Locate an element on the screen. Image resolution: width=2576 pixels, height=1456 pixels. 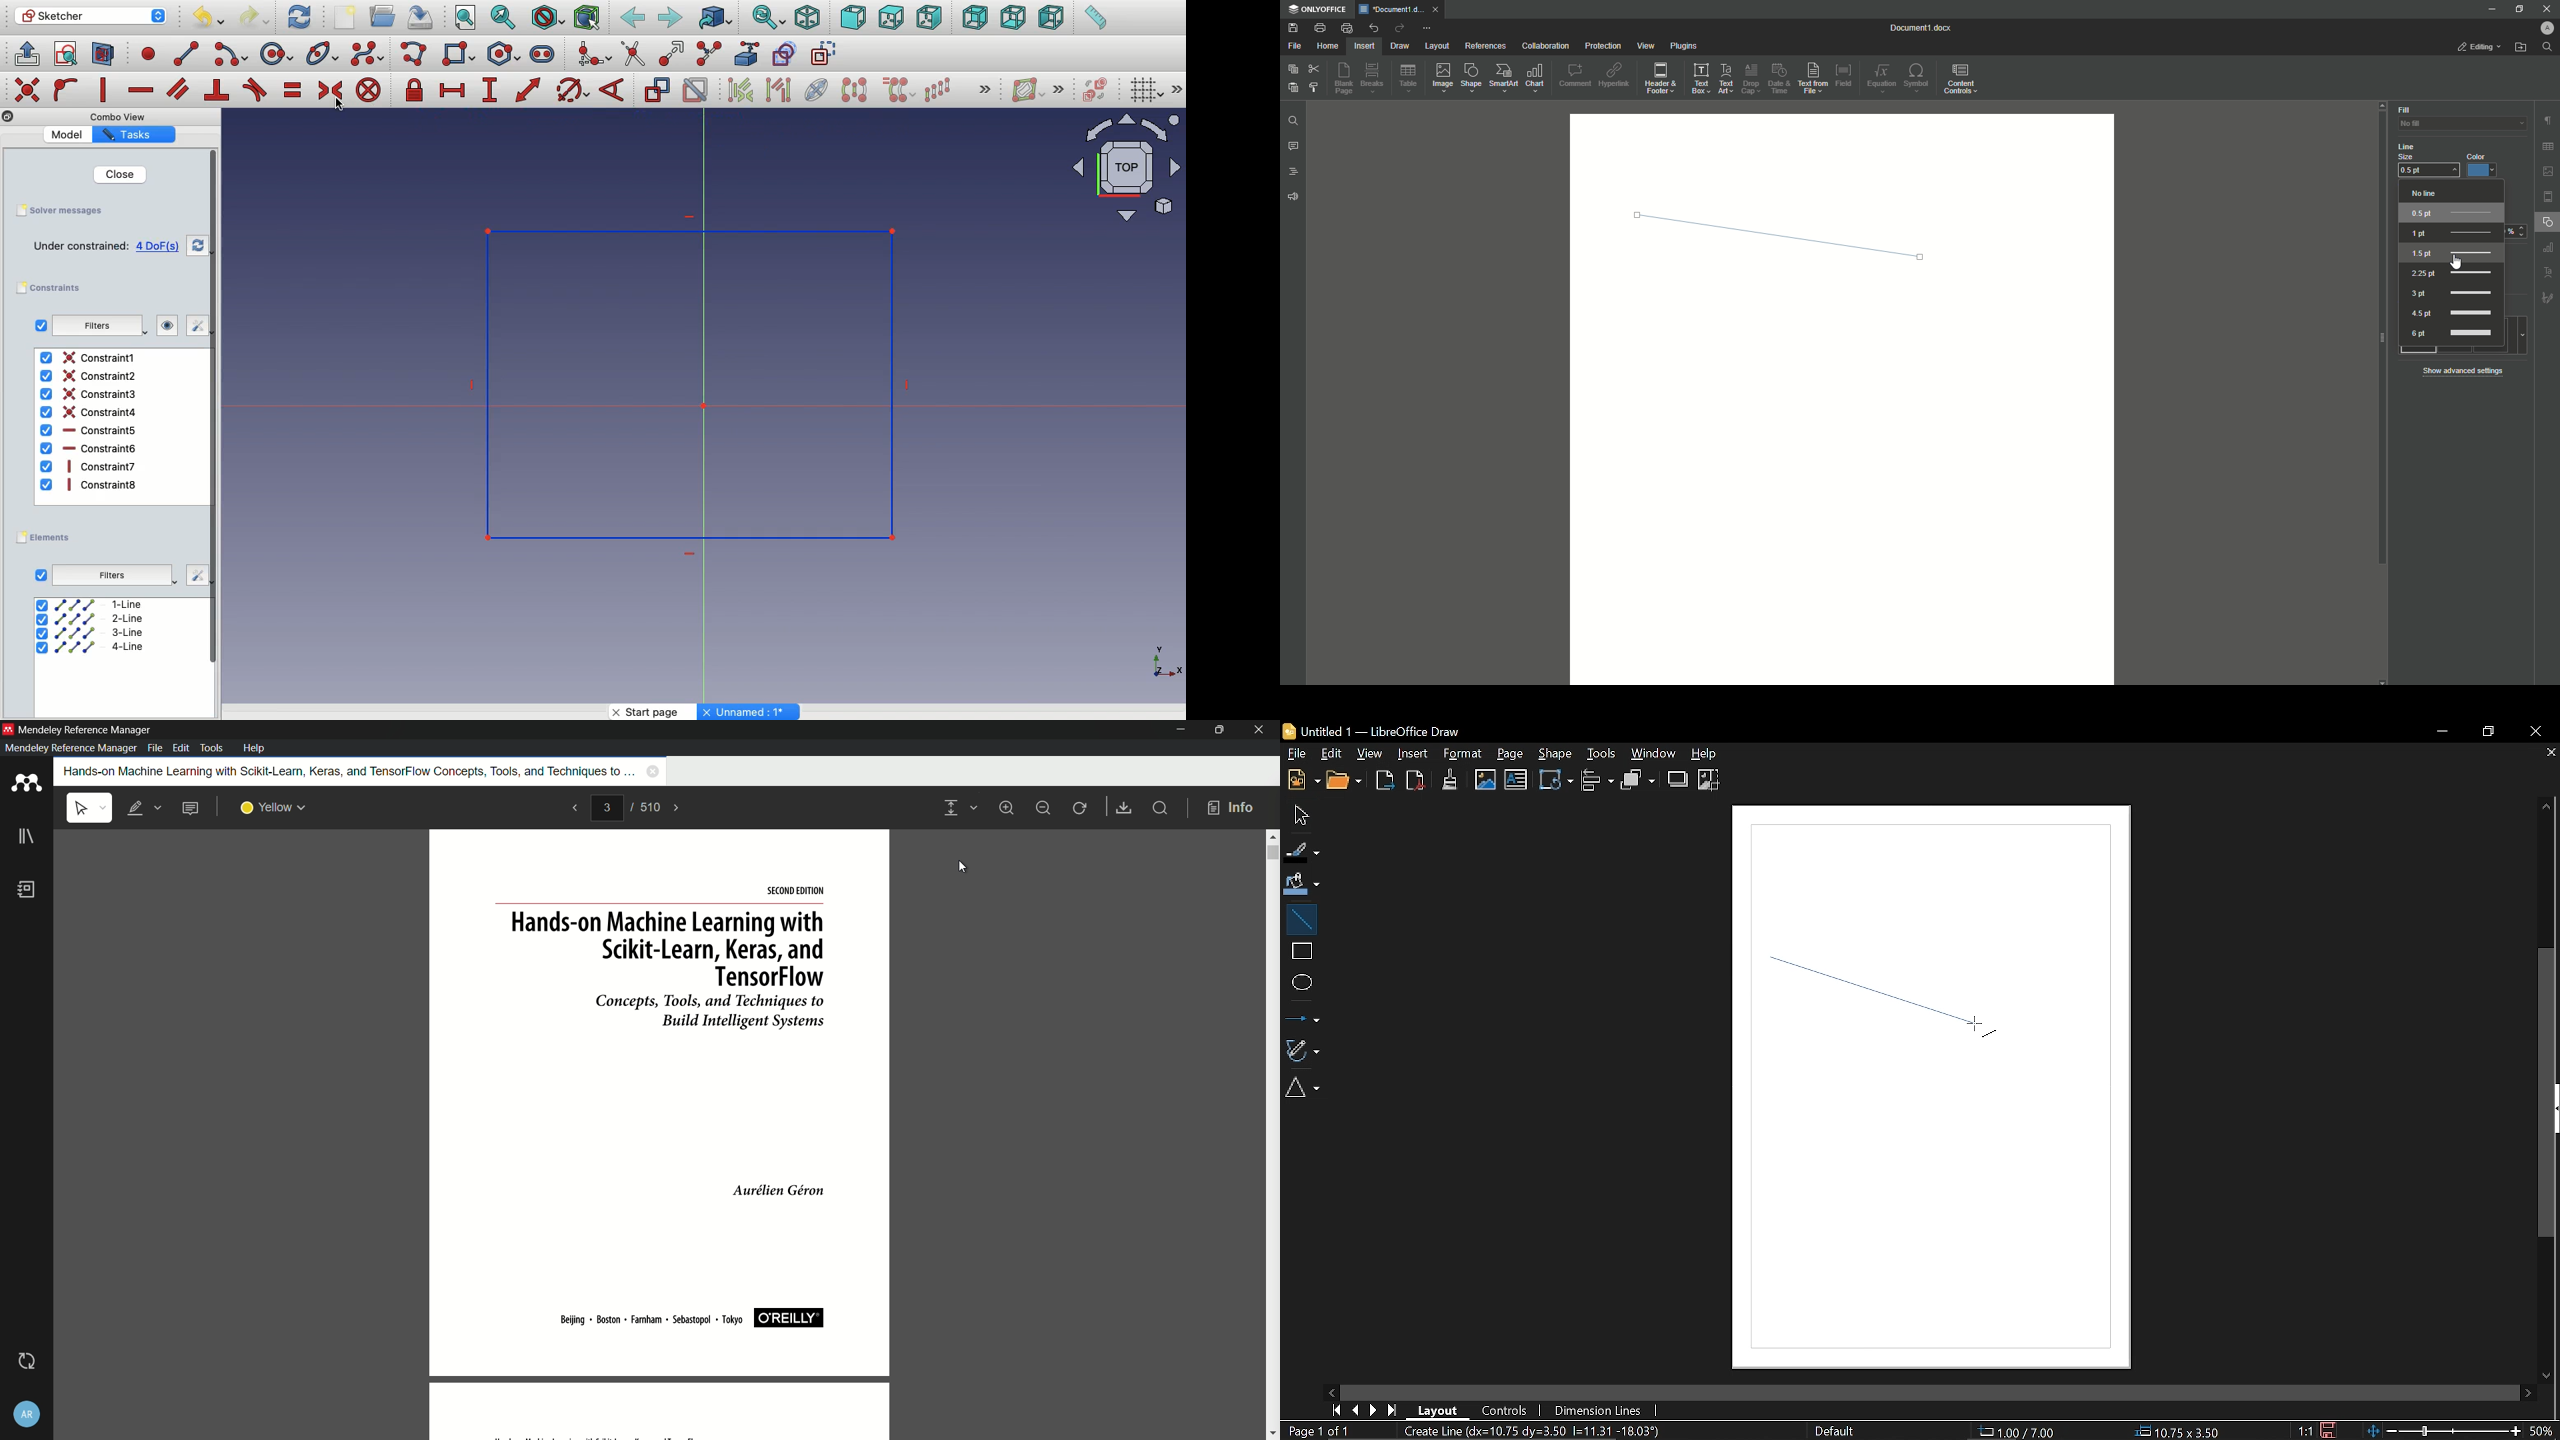
app icon is located at coordinates (27, 784).